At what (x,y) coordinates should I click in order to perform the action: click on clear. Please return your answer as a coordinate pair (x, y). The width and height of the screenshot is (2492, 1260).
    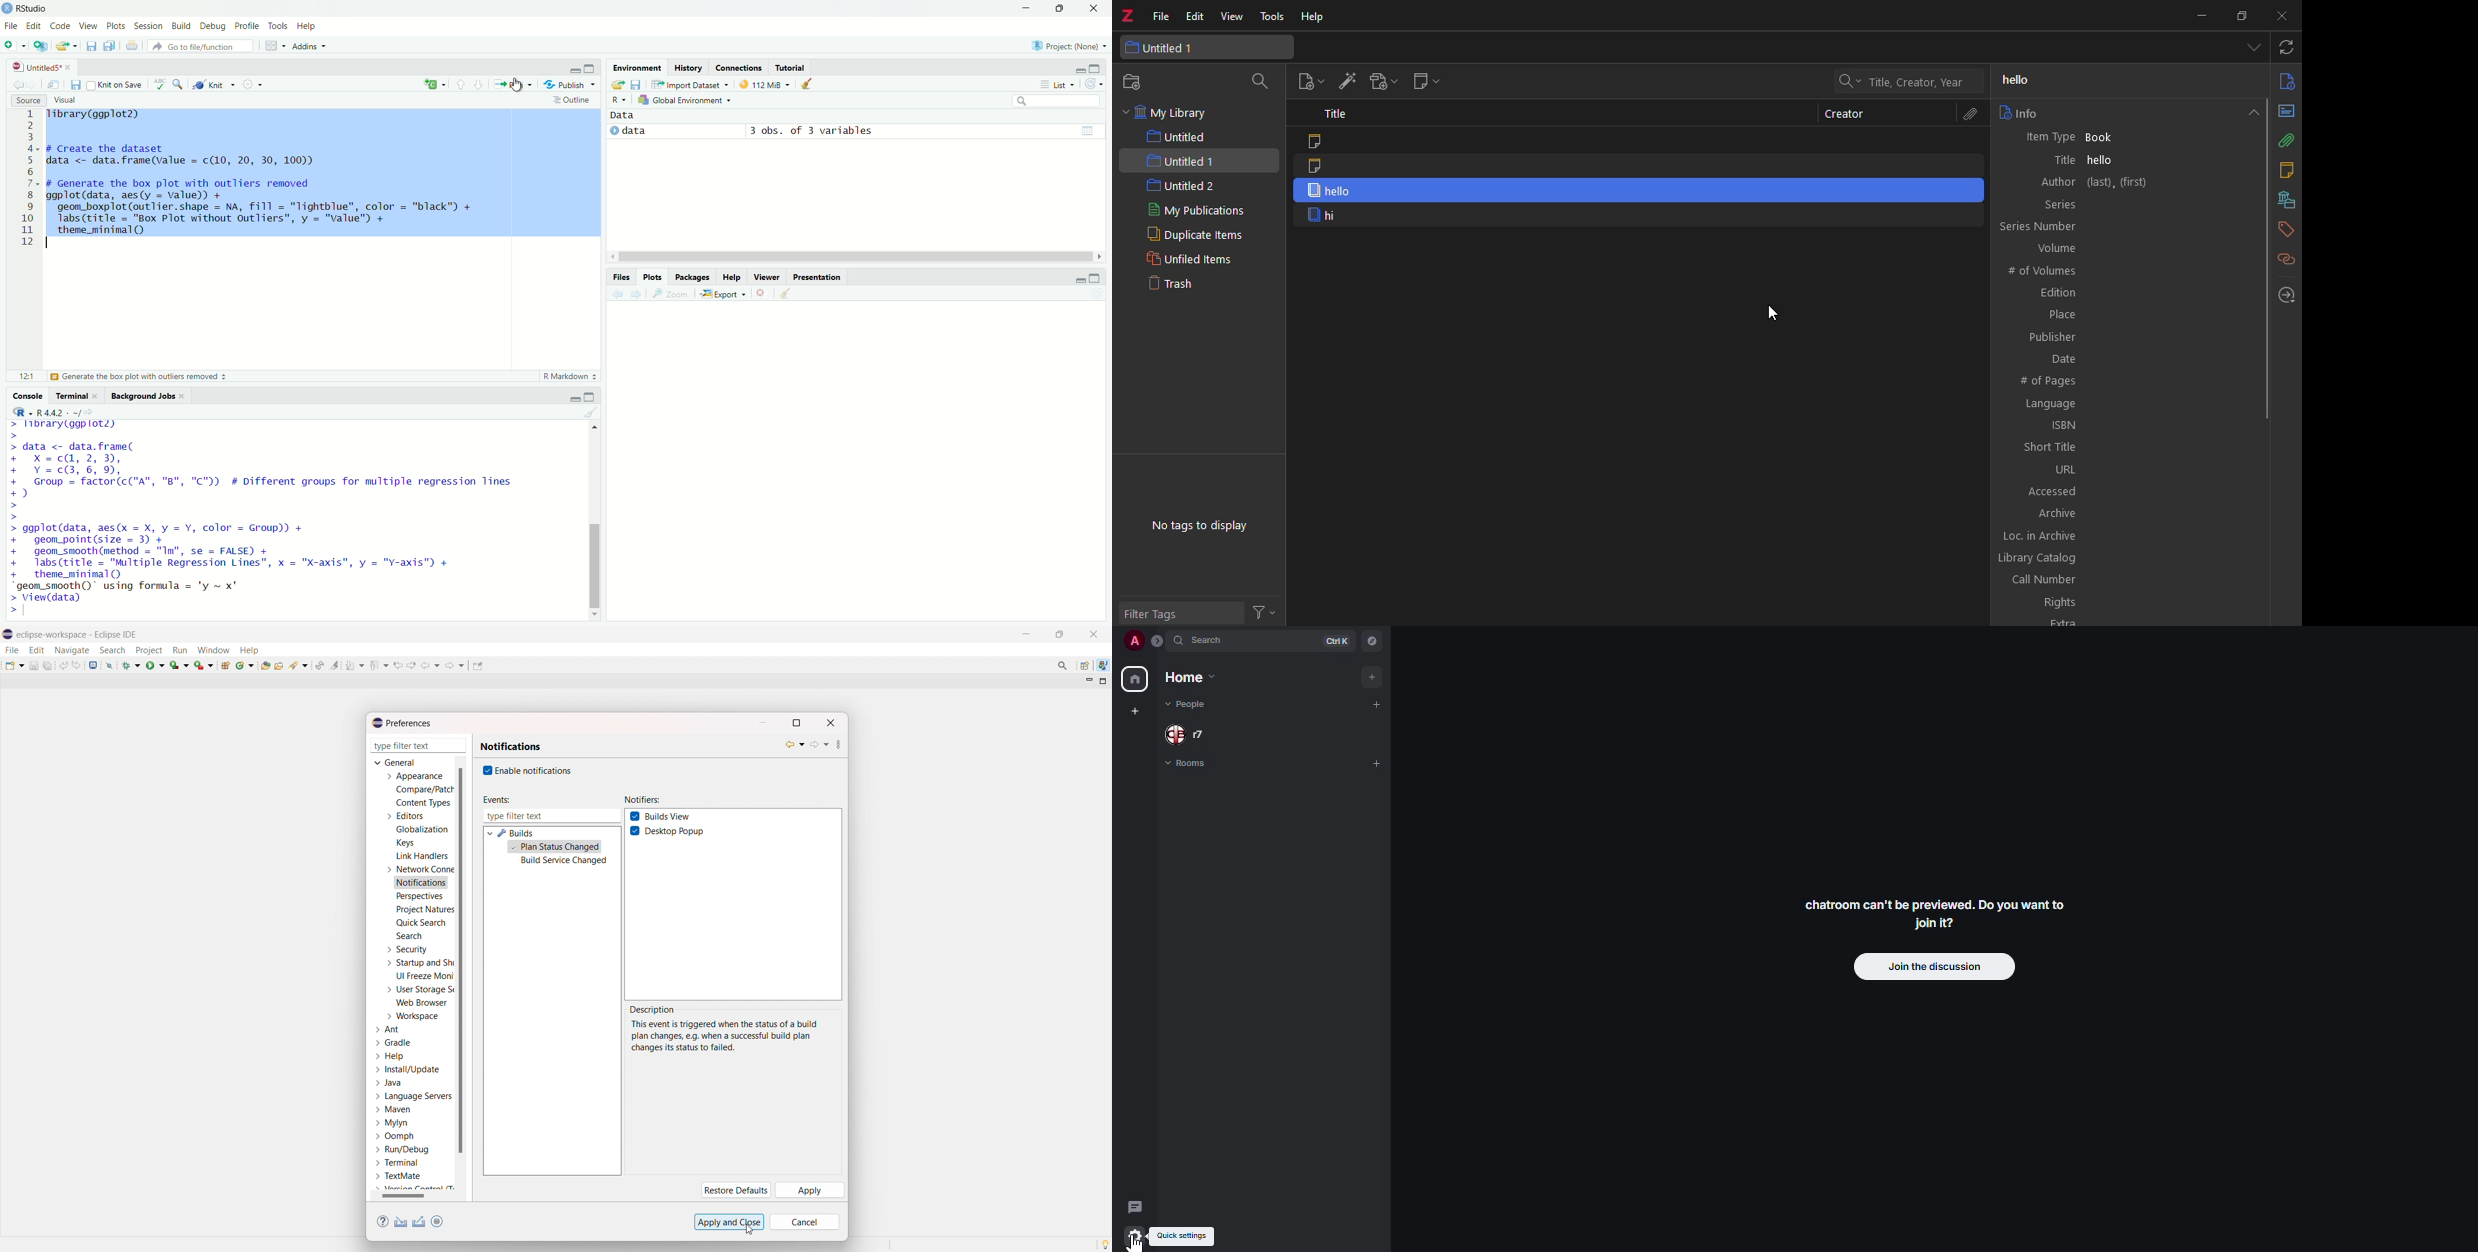
    Looking at the image, I should click on (592, 412).